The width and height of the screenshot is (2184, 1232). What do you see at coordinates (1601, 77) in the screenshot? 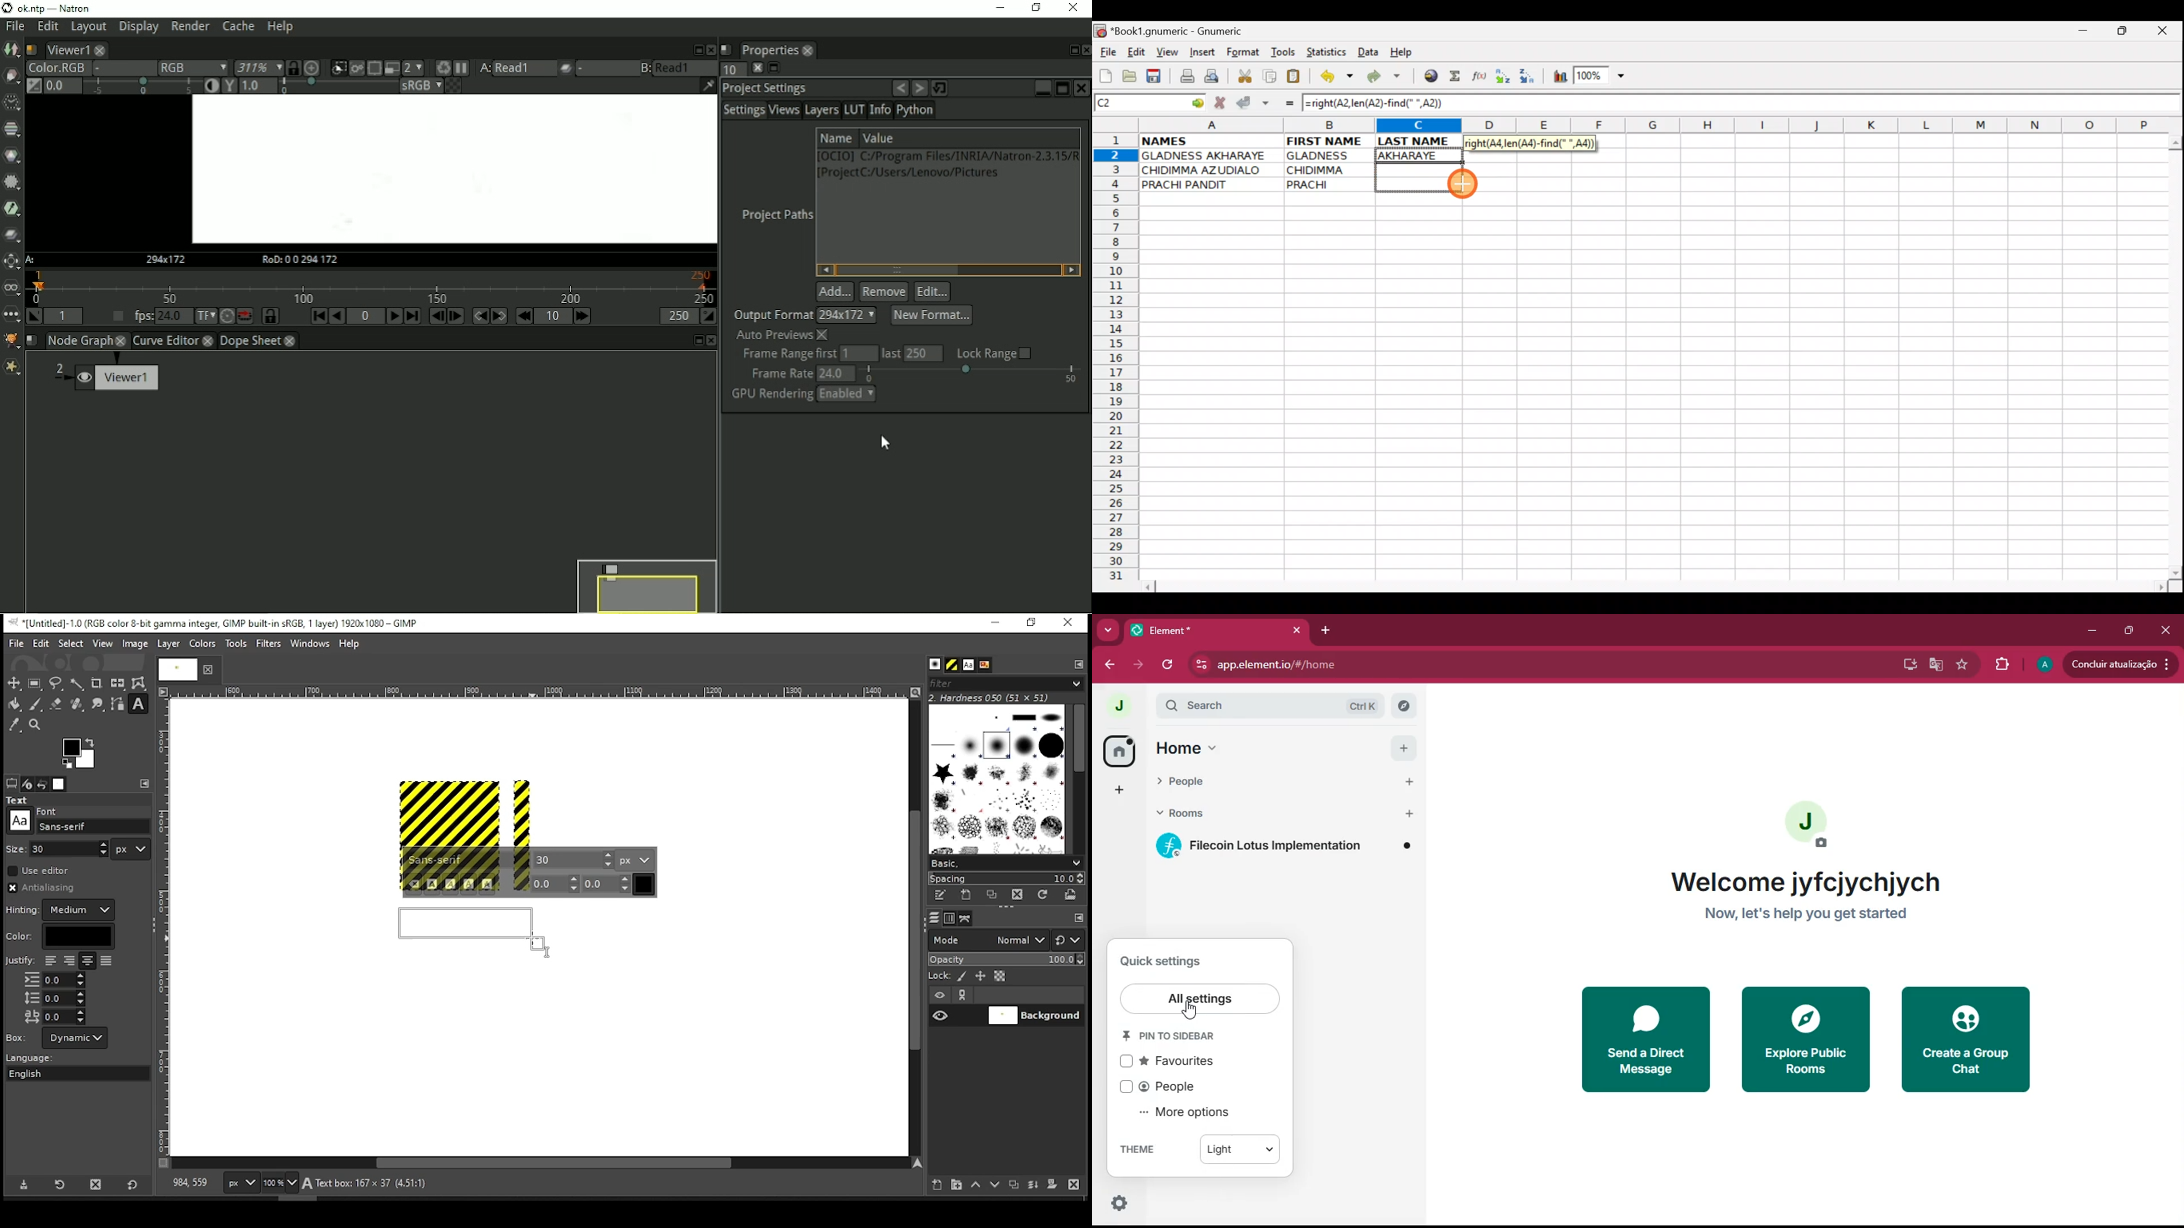
I see `Zoom` at bounding box center [1601, 77].